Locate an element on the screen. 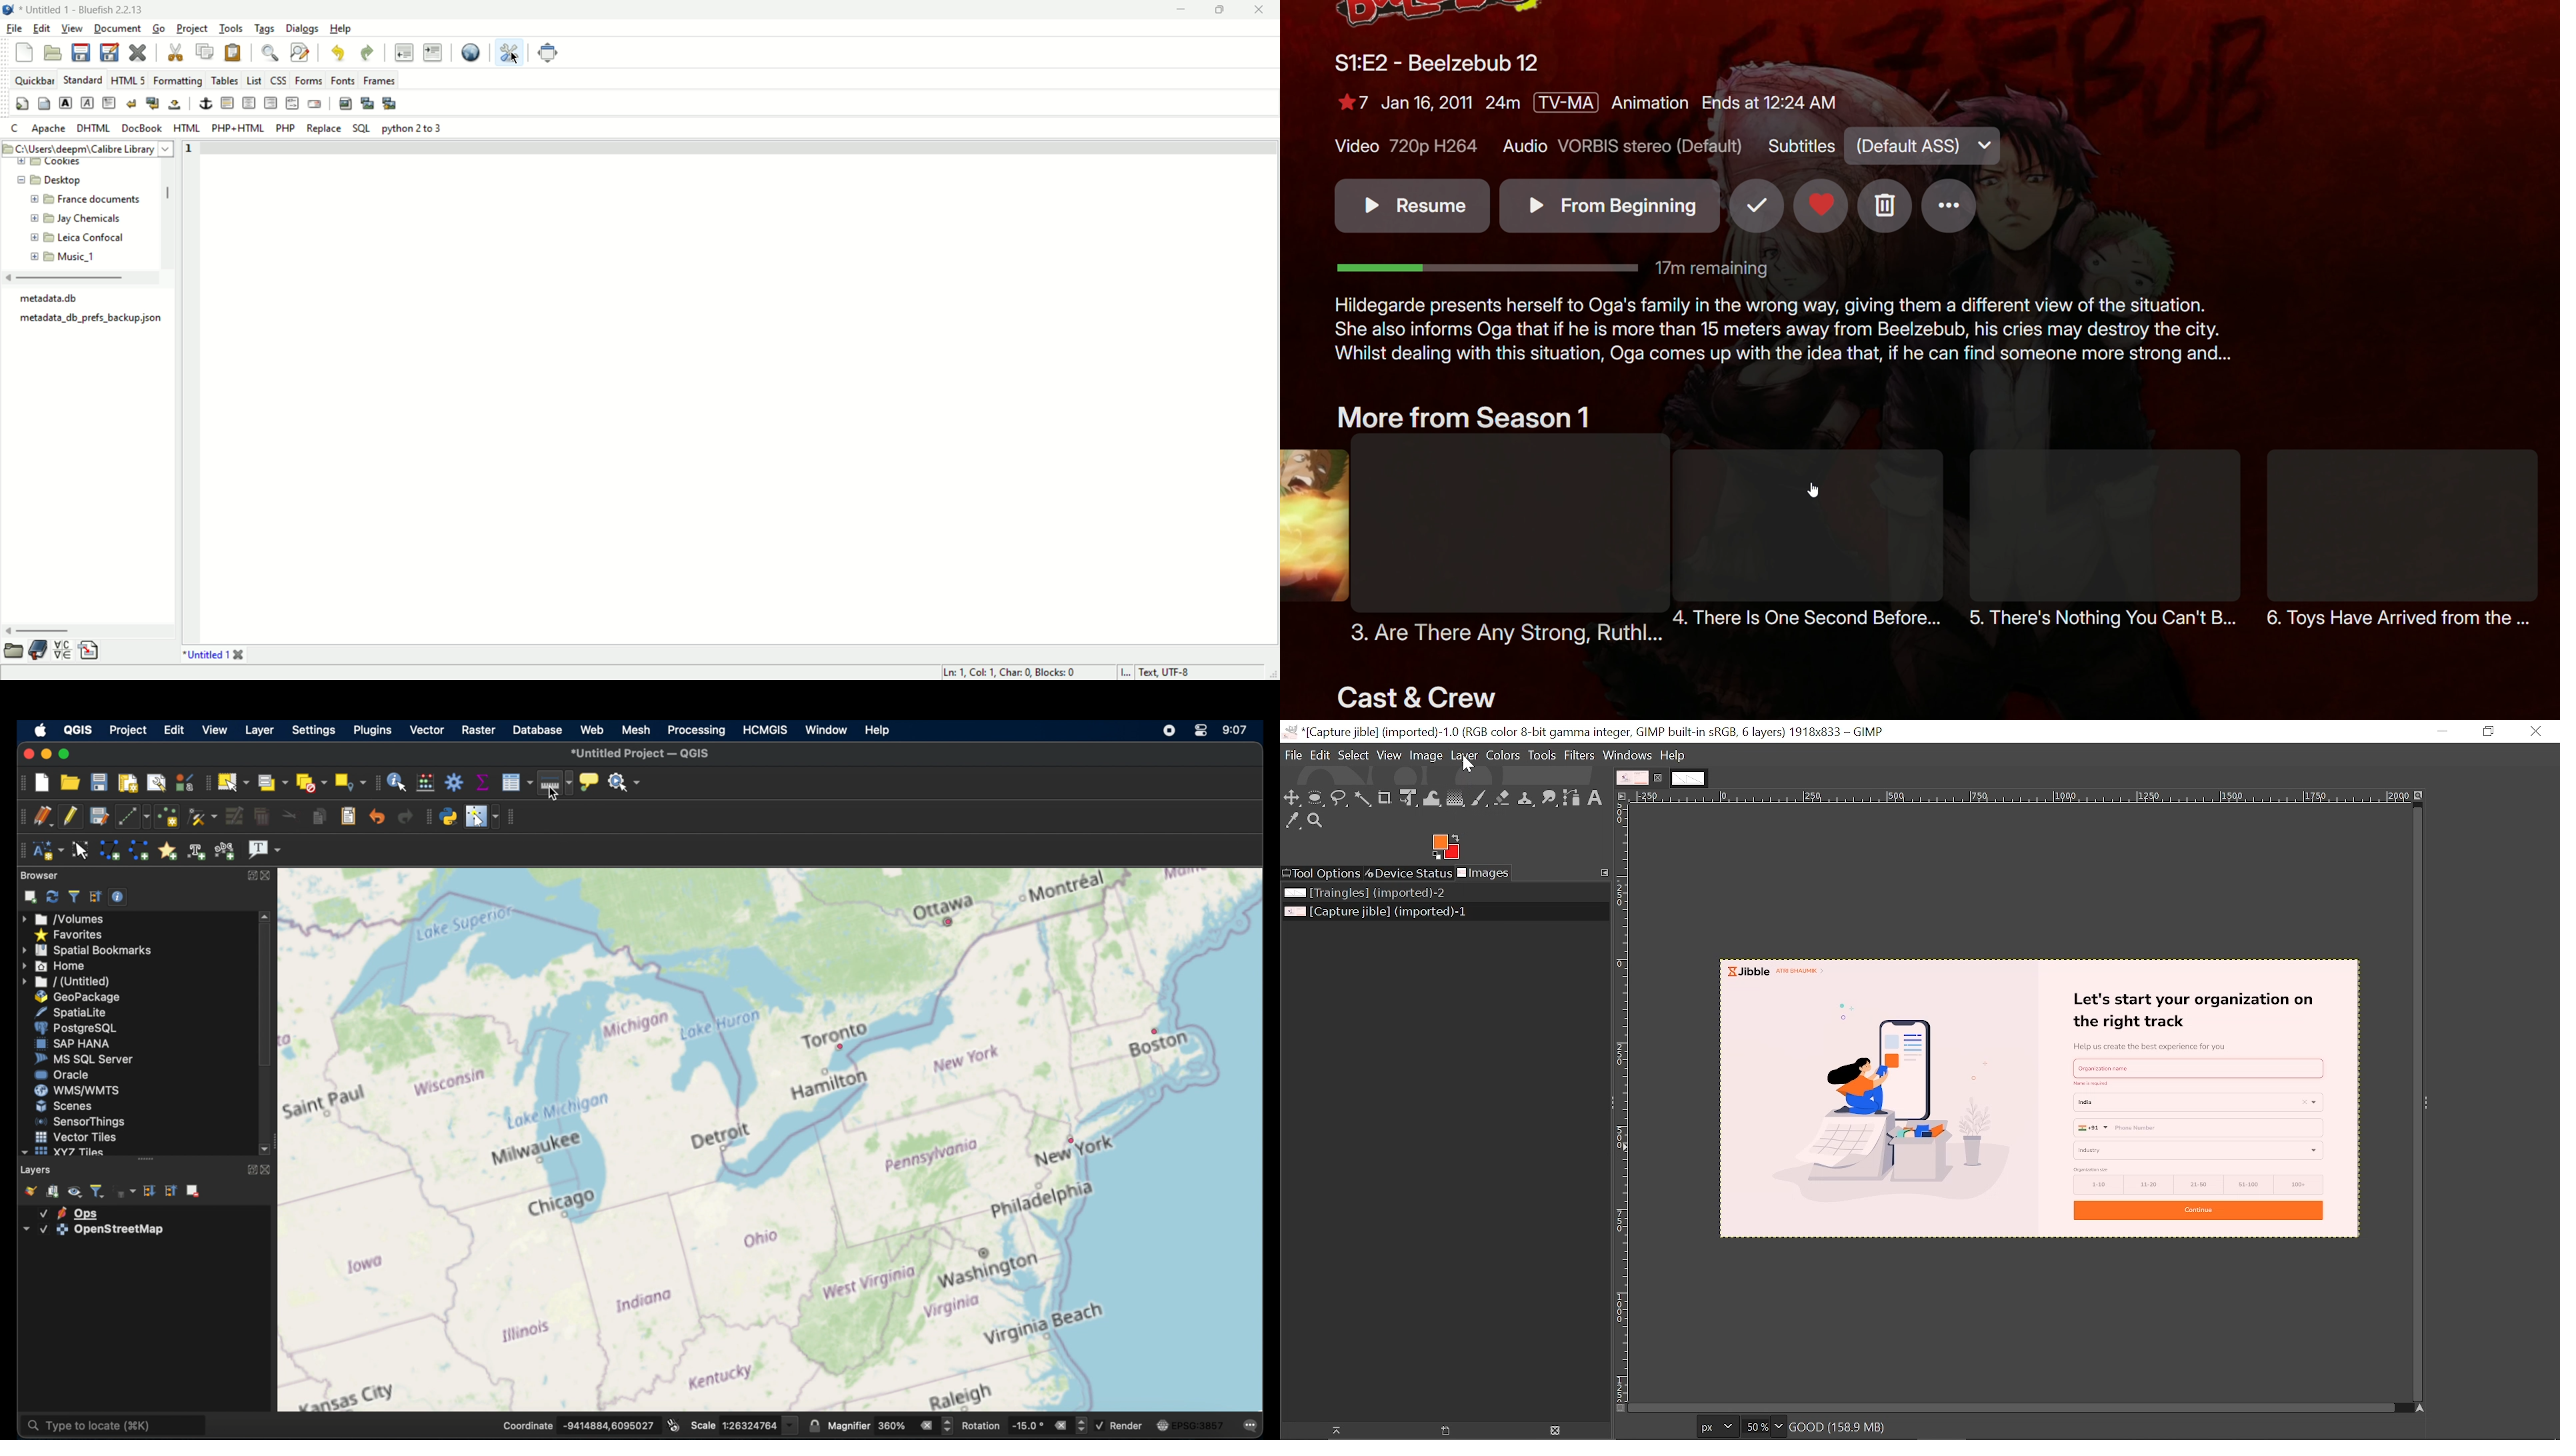 The width and height of the screenshot is (2576, 1456). Text tool is located at coordinates (1596, 797).